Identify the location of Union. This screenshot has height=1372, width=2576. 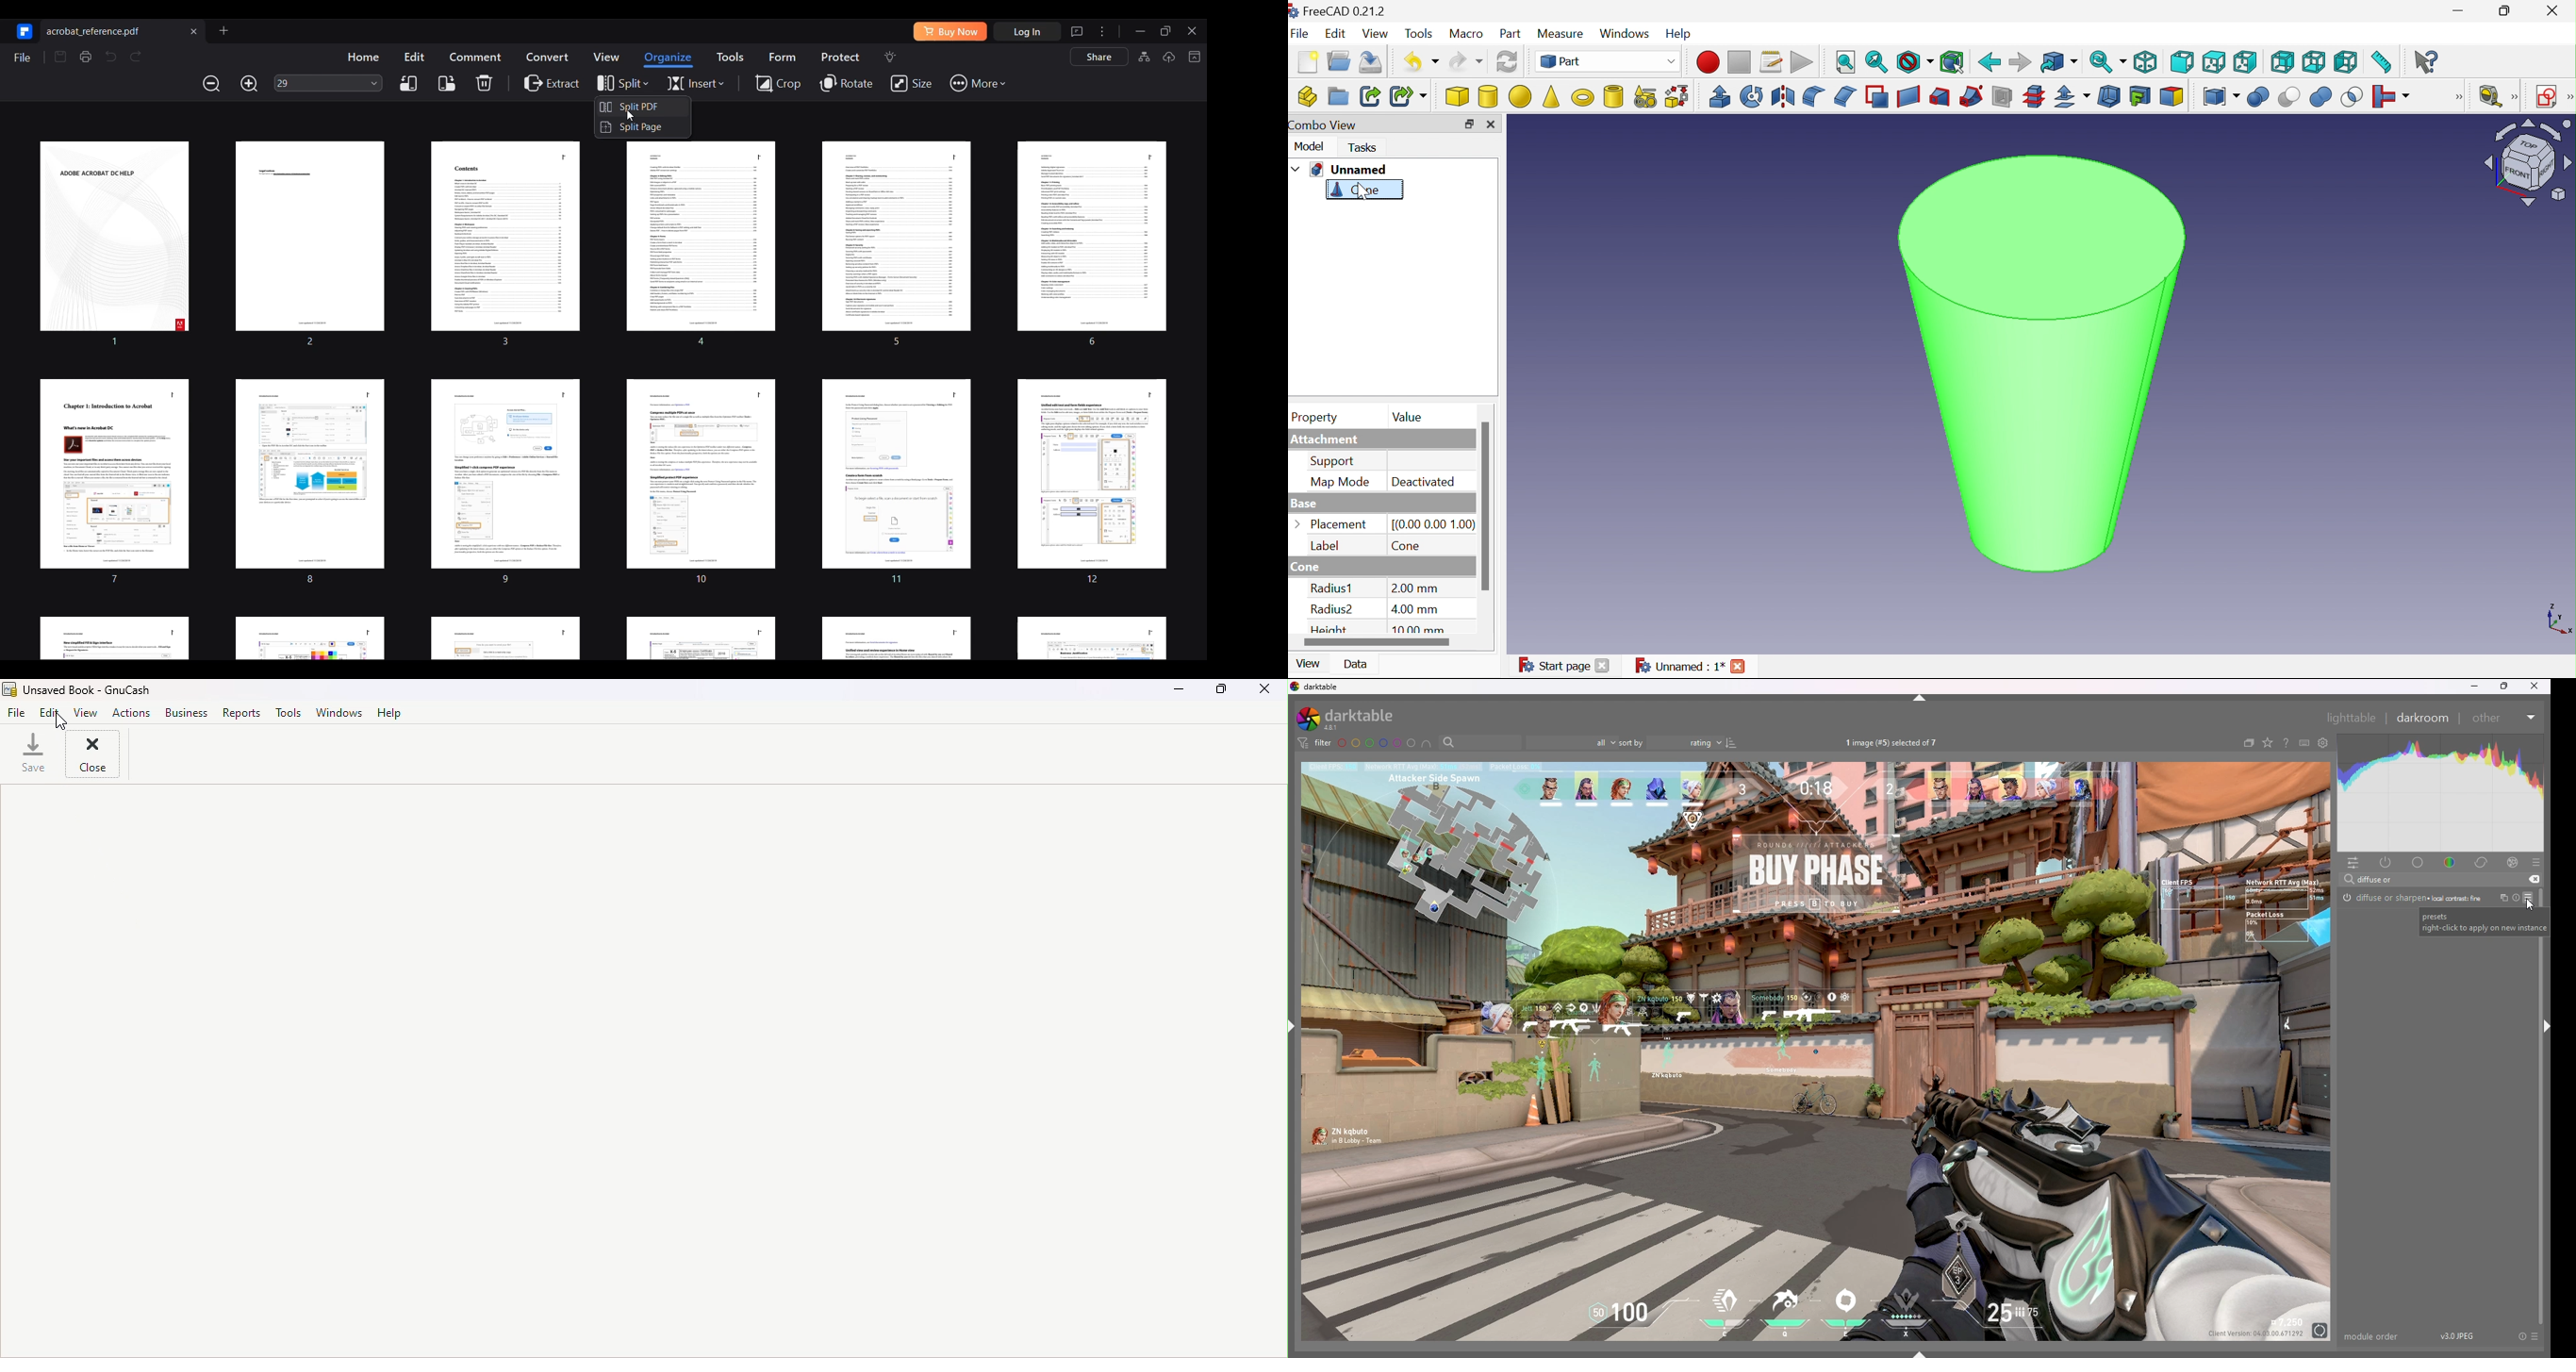
(2320, 98).